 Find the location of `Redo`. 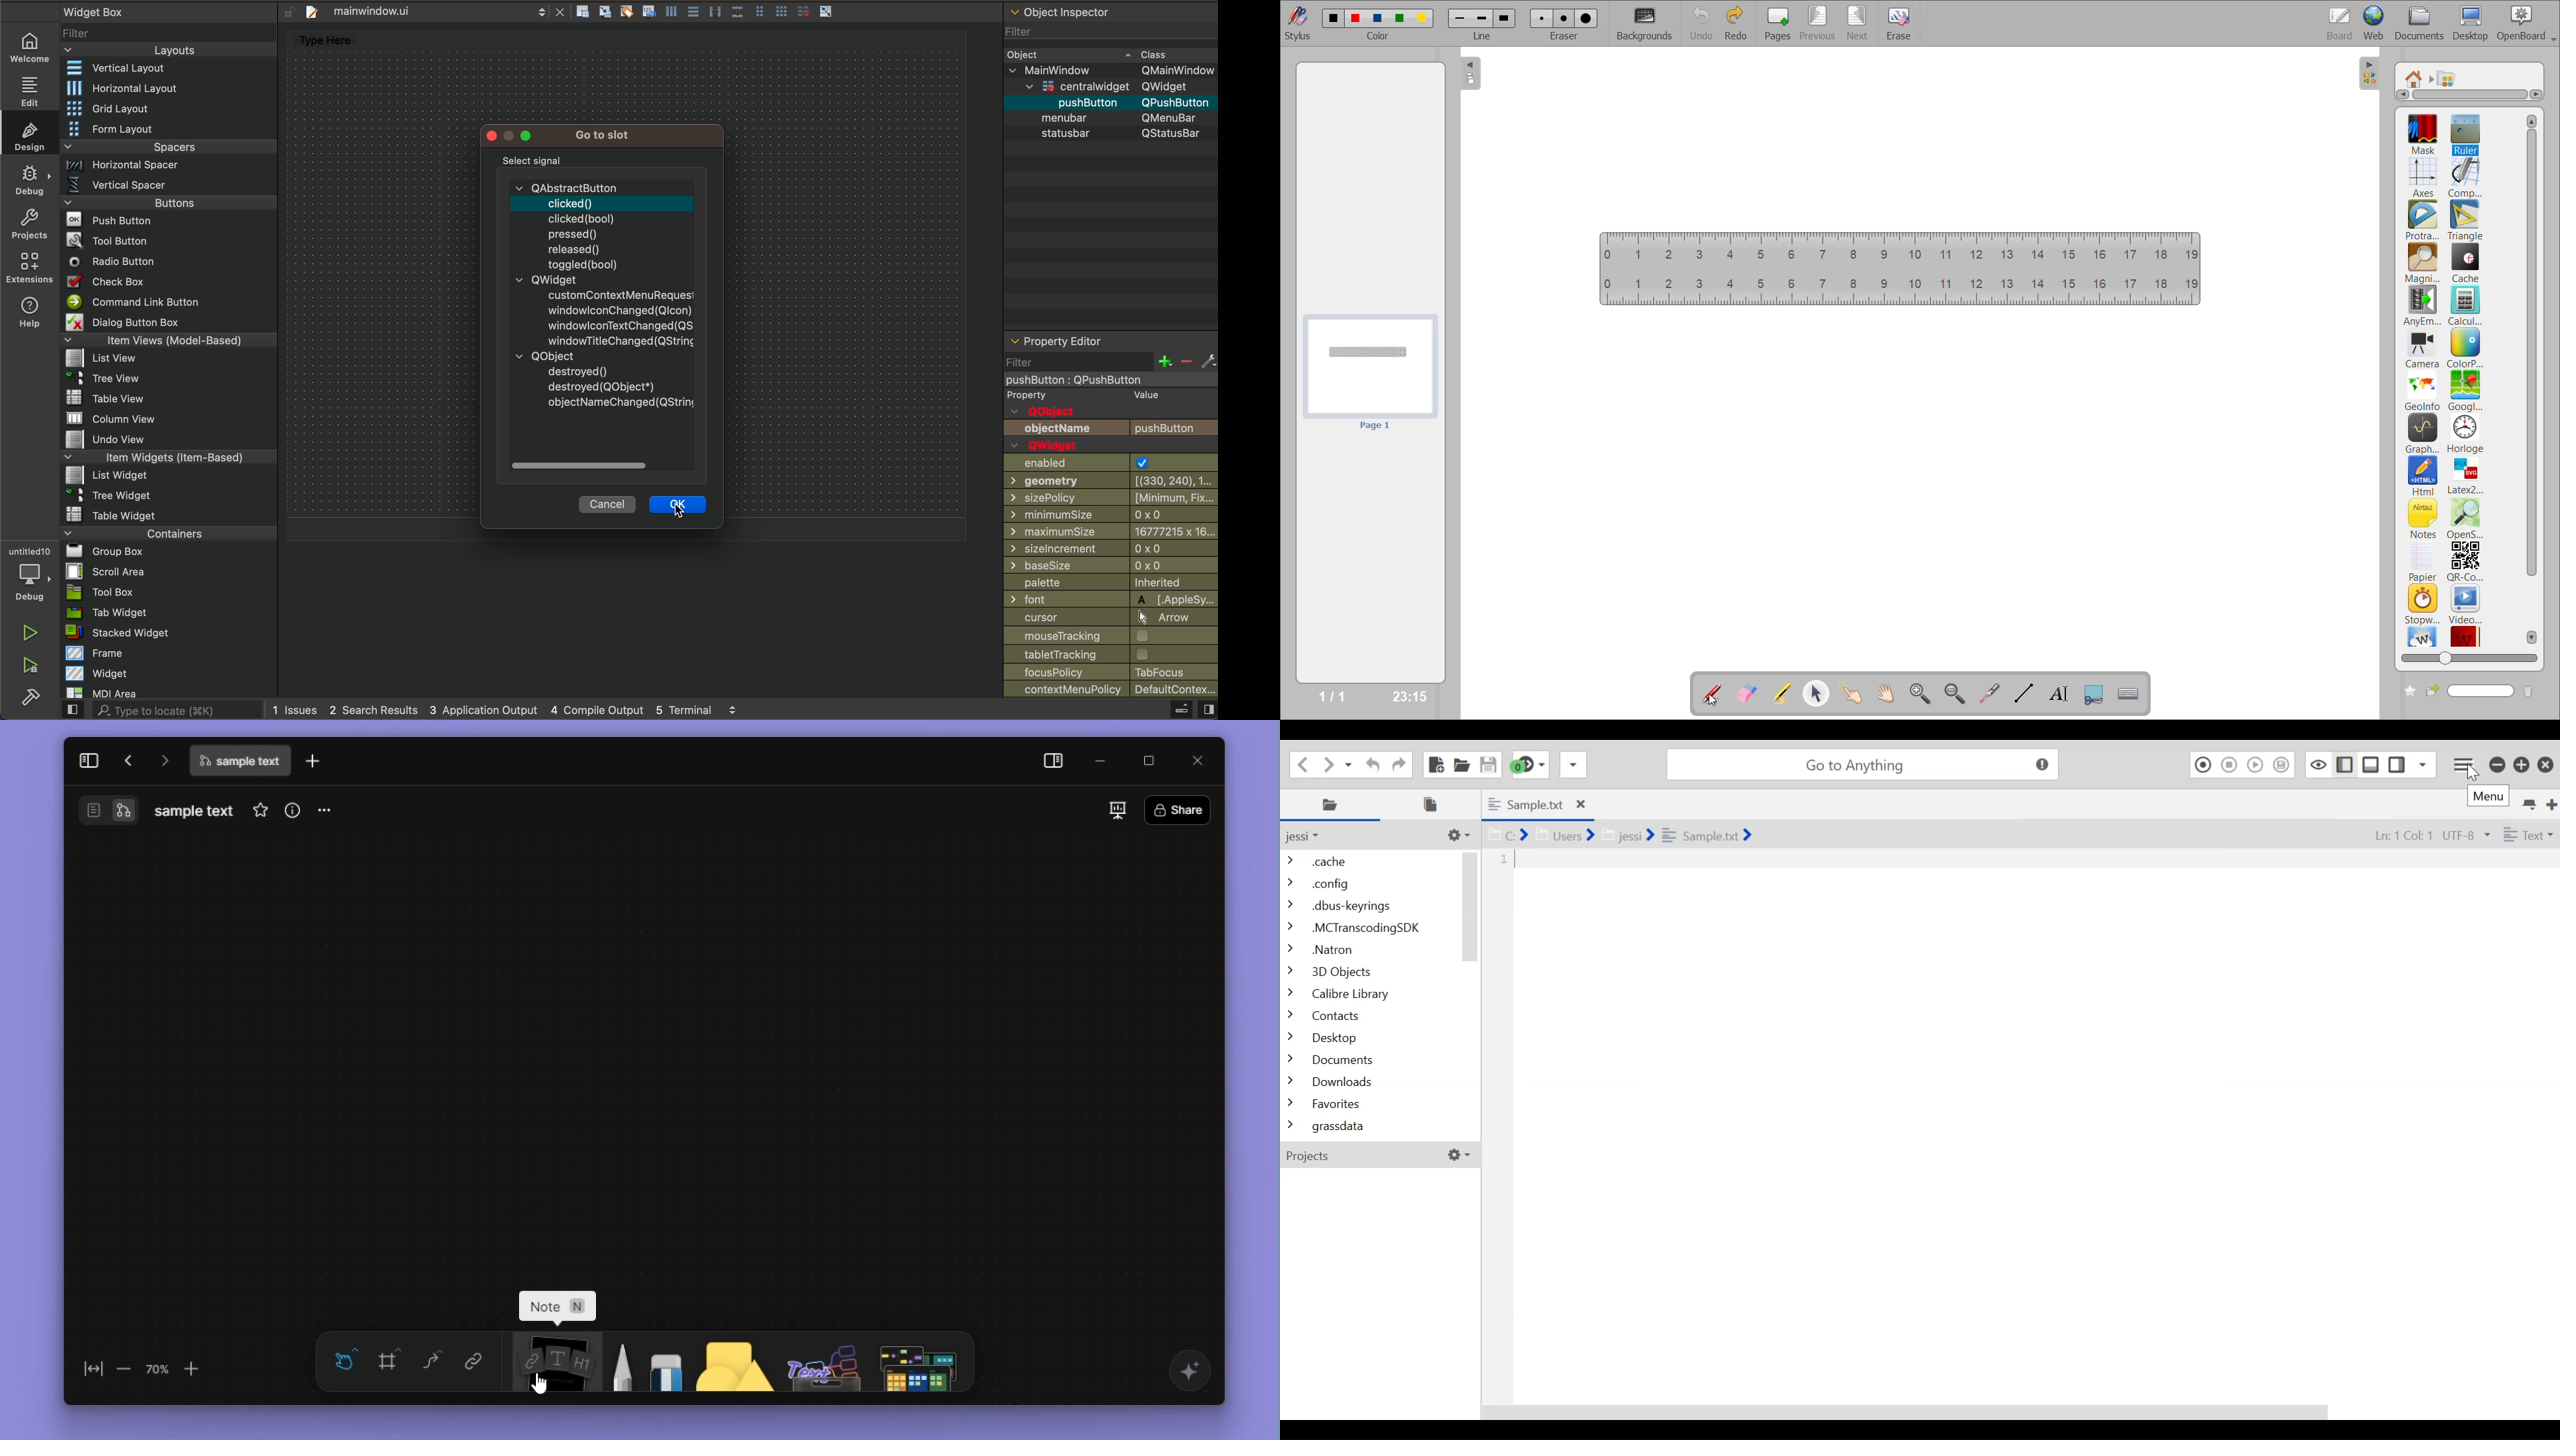

Redo is located at coordinates (1397, 763).